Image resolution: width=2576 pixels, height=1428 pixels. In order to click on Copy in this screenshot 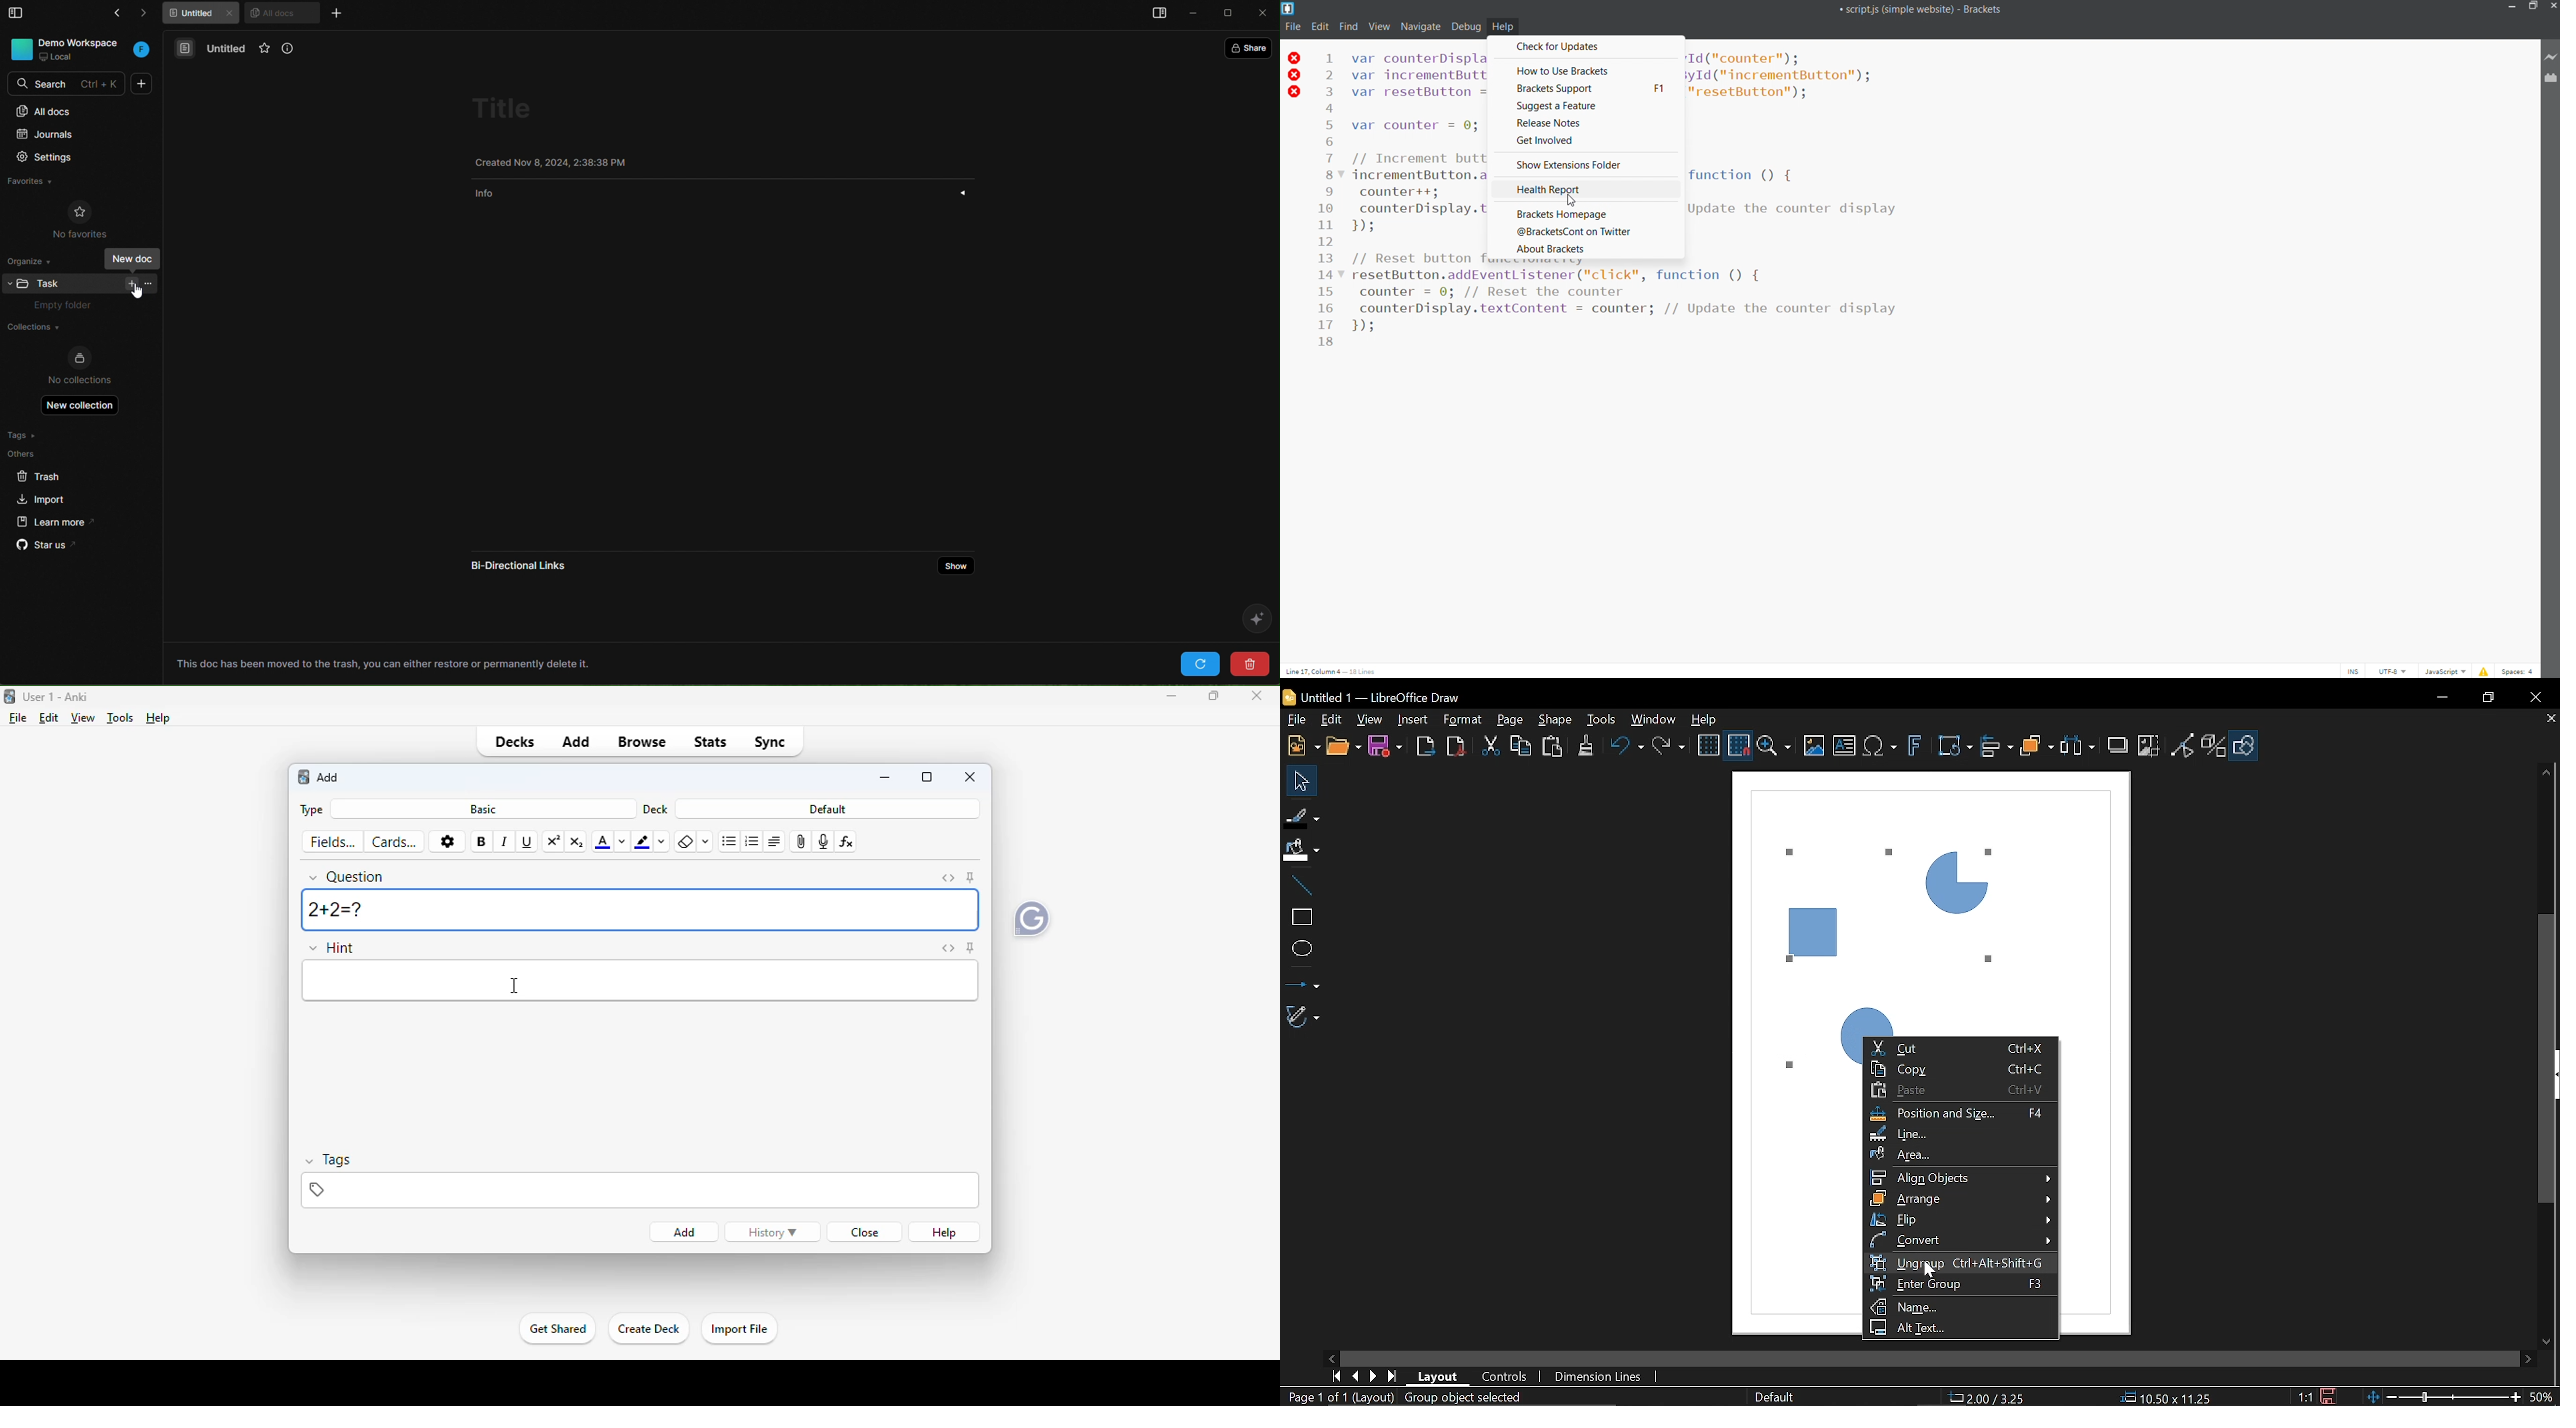, I will do `click(1521, 746)`.